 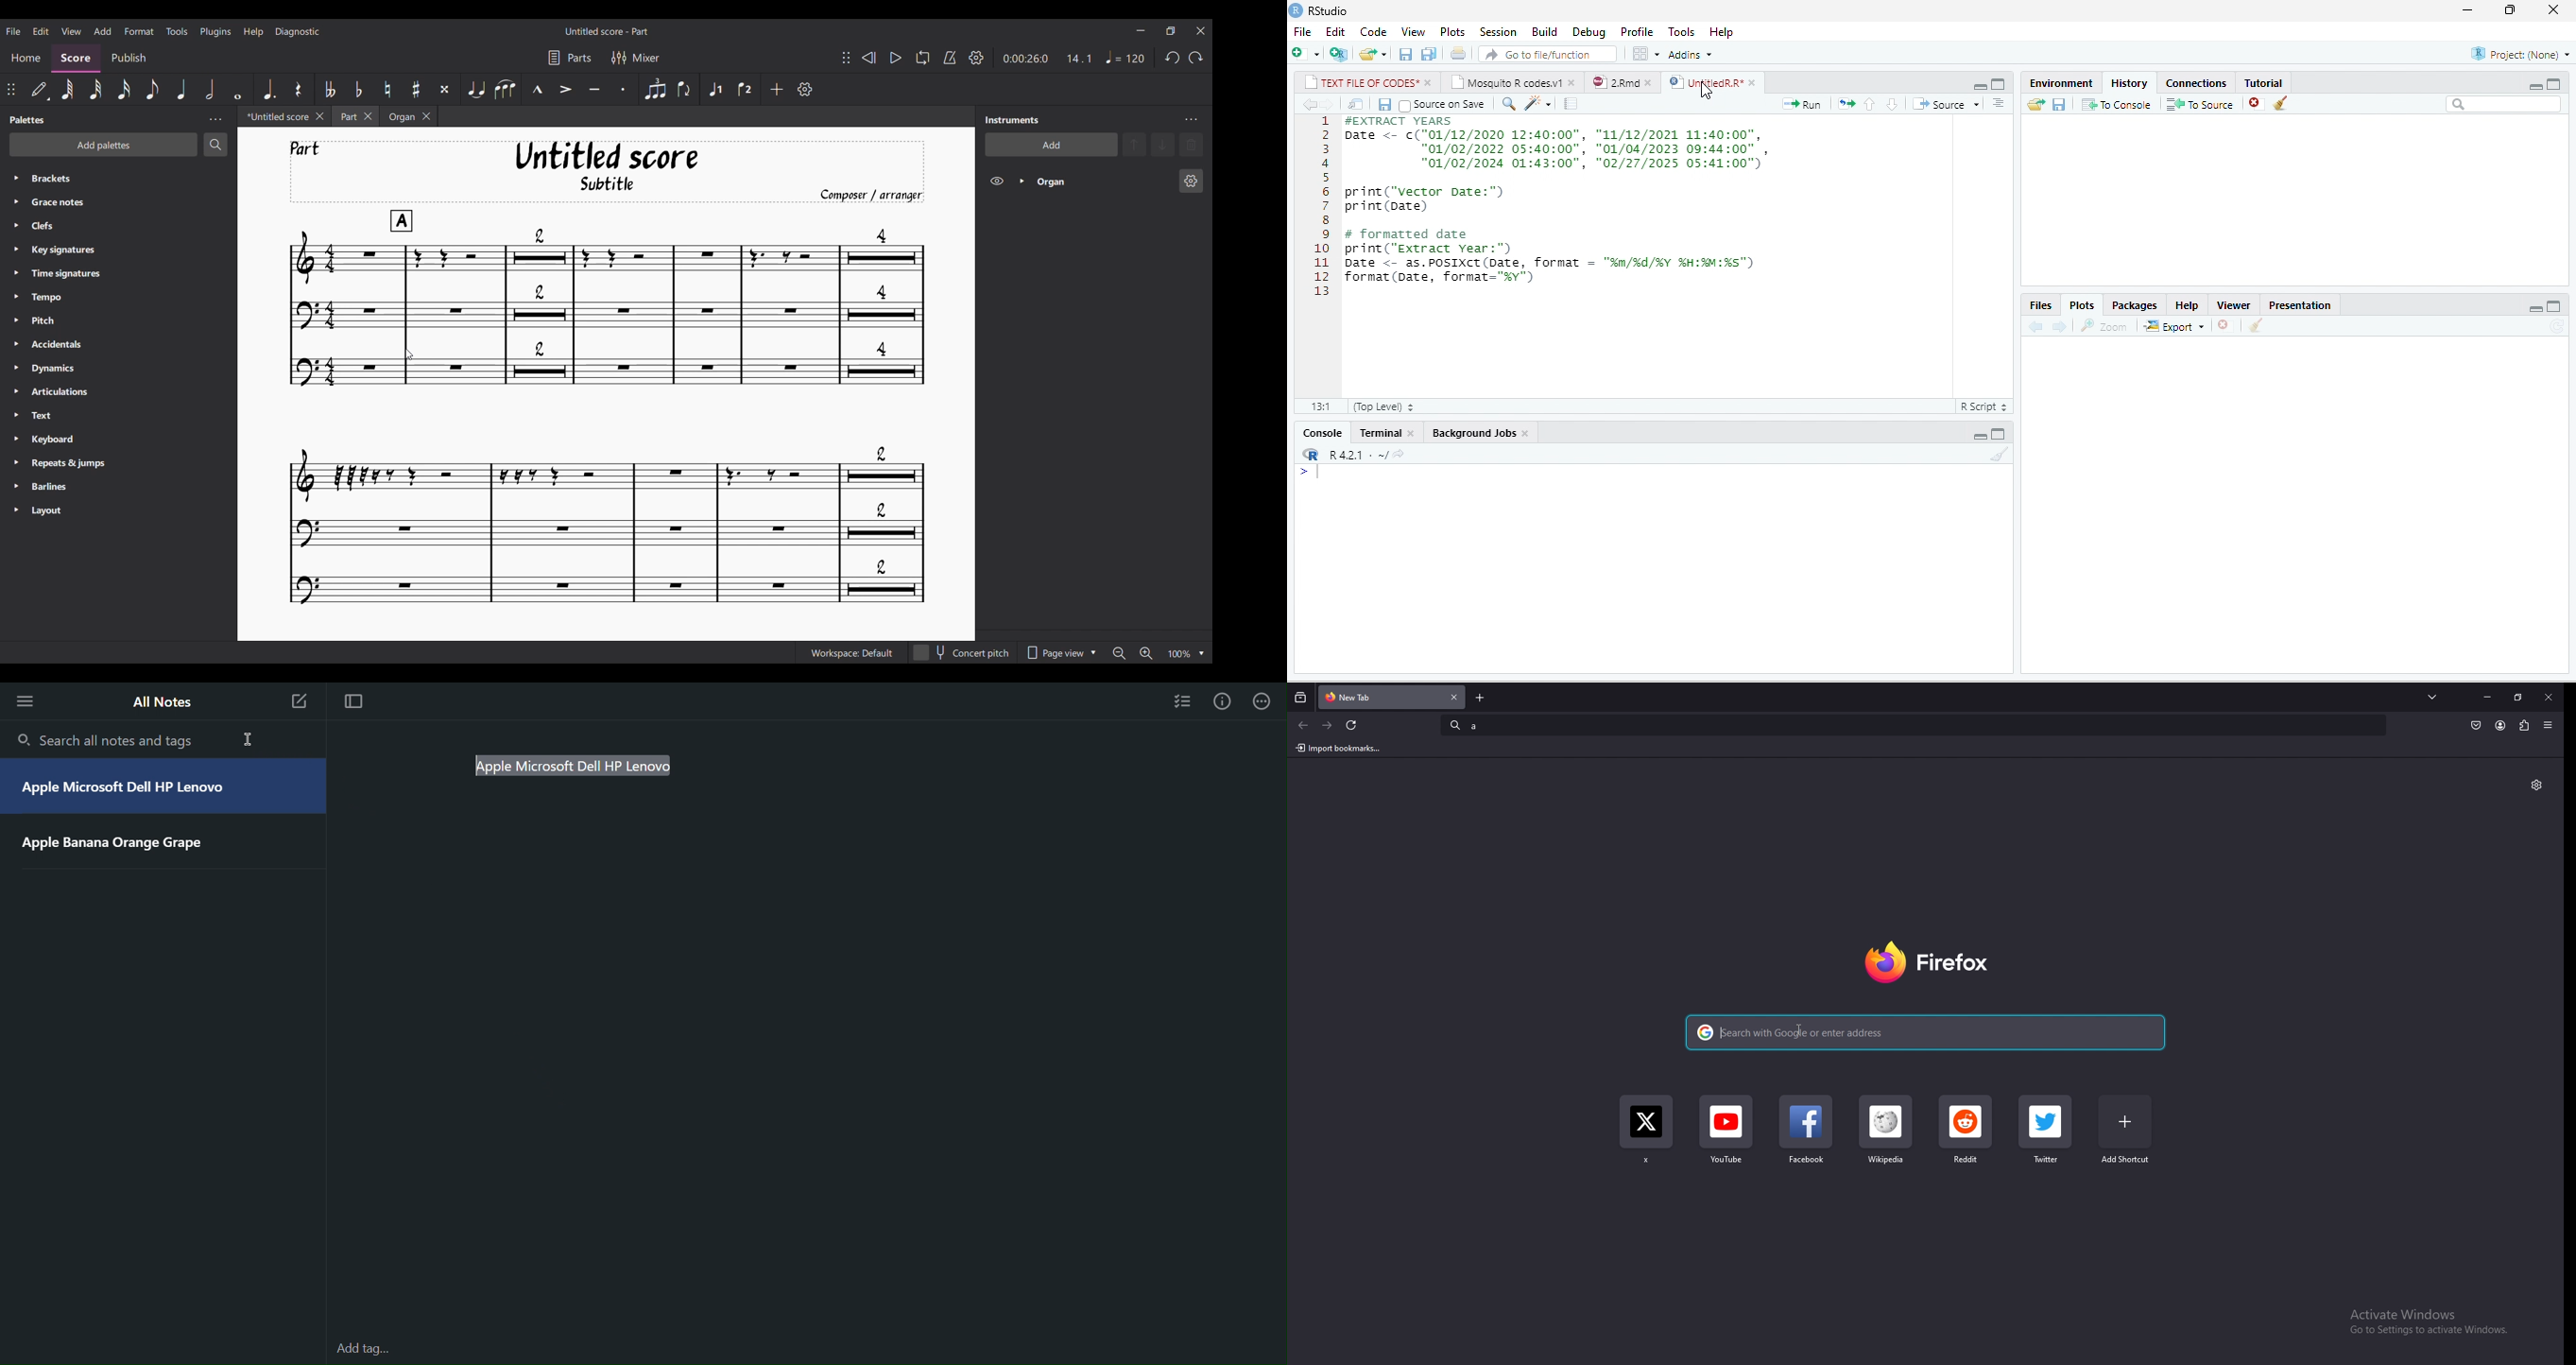 What do you see at coordinates (1925, 965) in the screenshot?
I see `firefox` at bounding box center [1925, 965].